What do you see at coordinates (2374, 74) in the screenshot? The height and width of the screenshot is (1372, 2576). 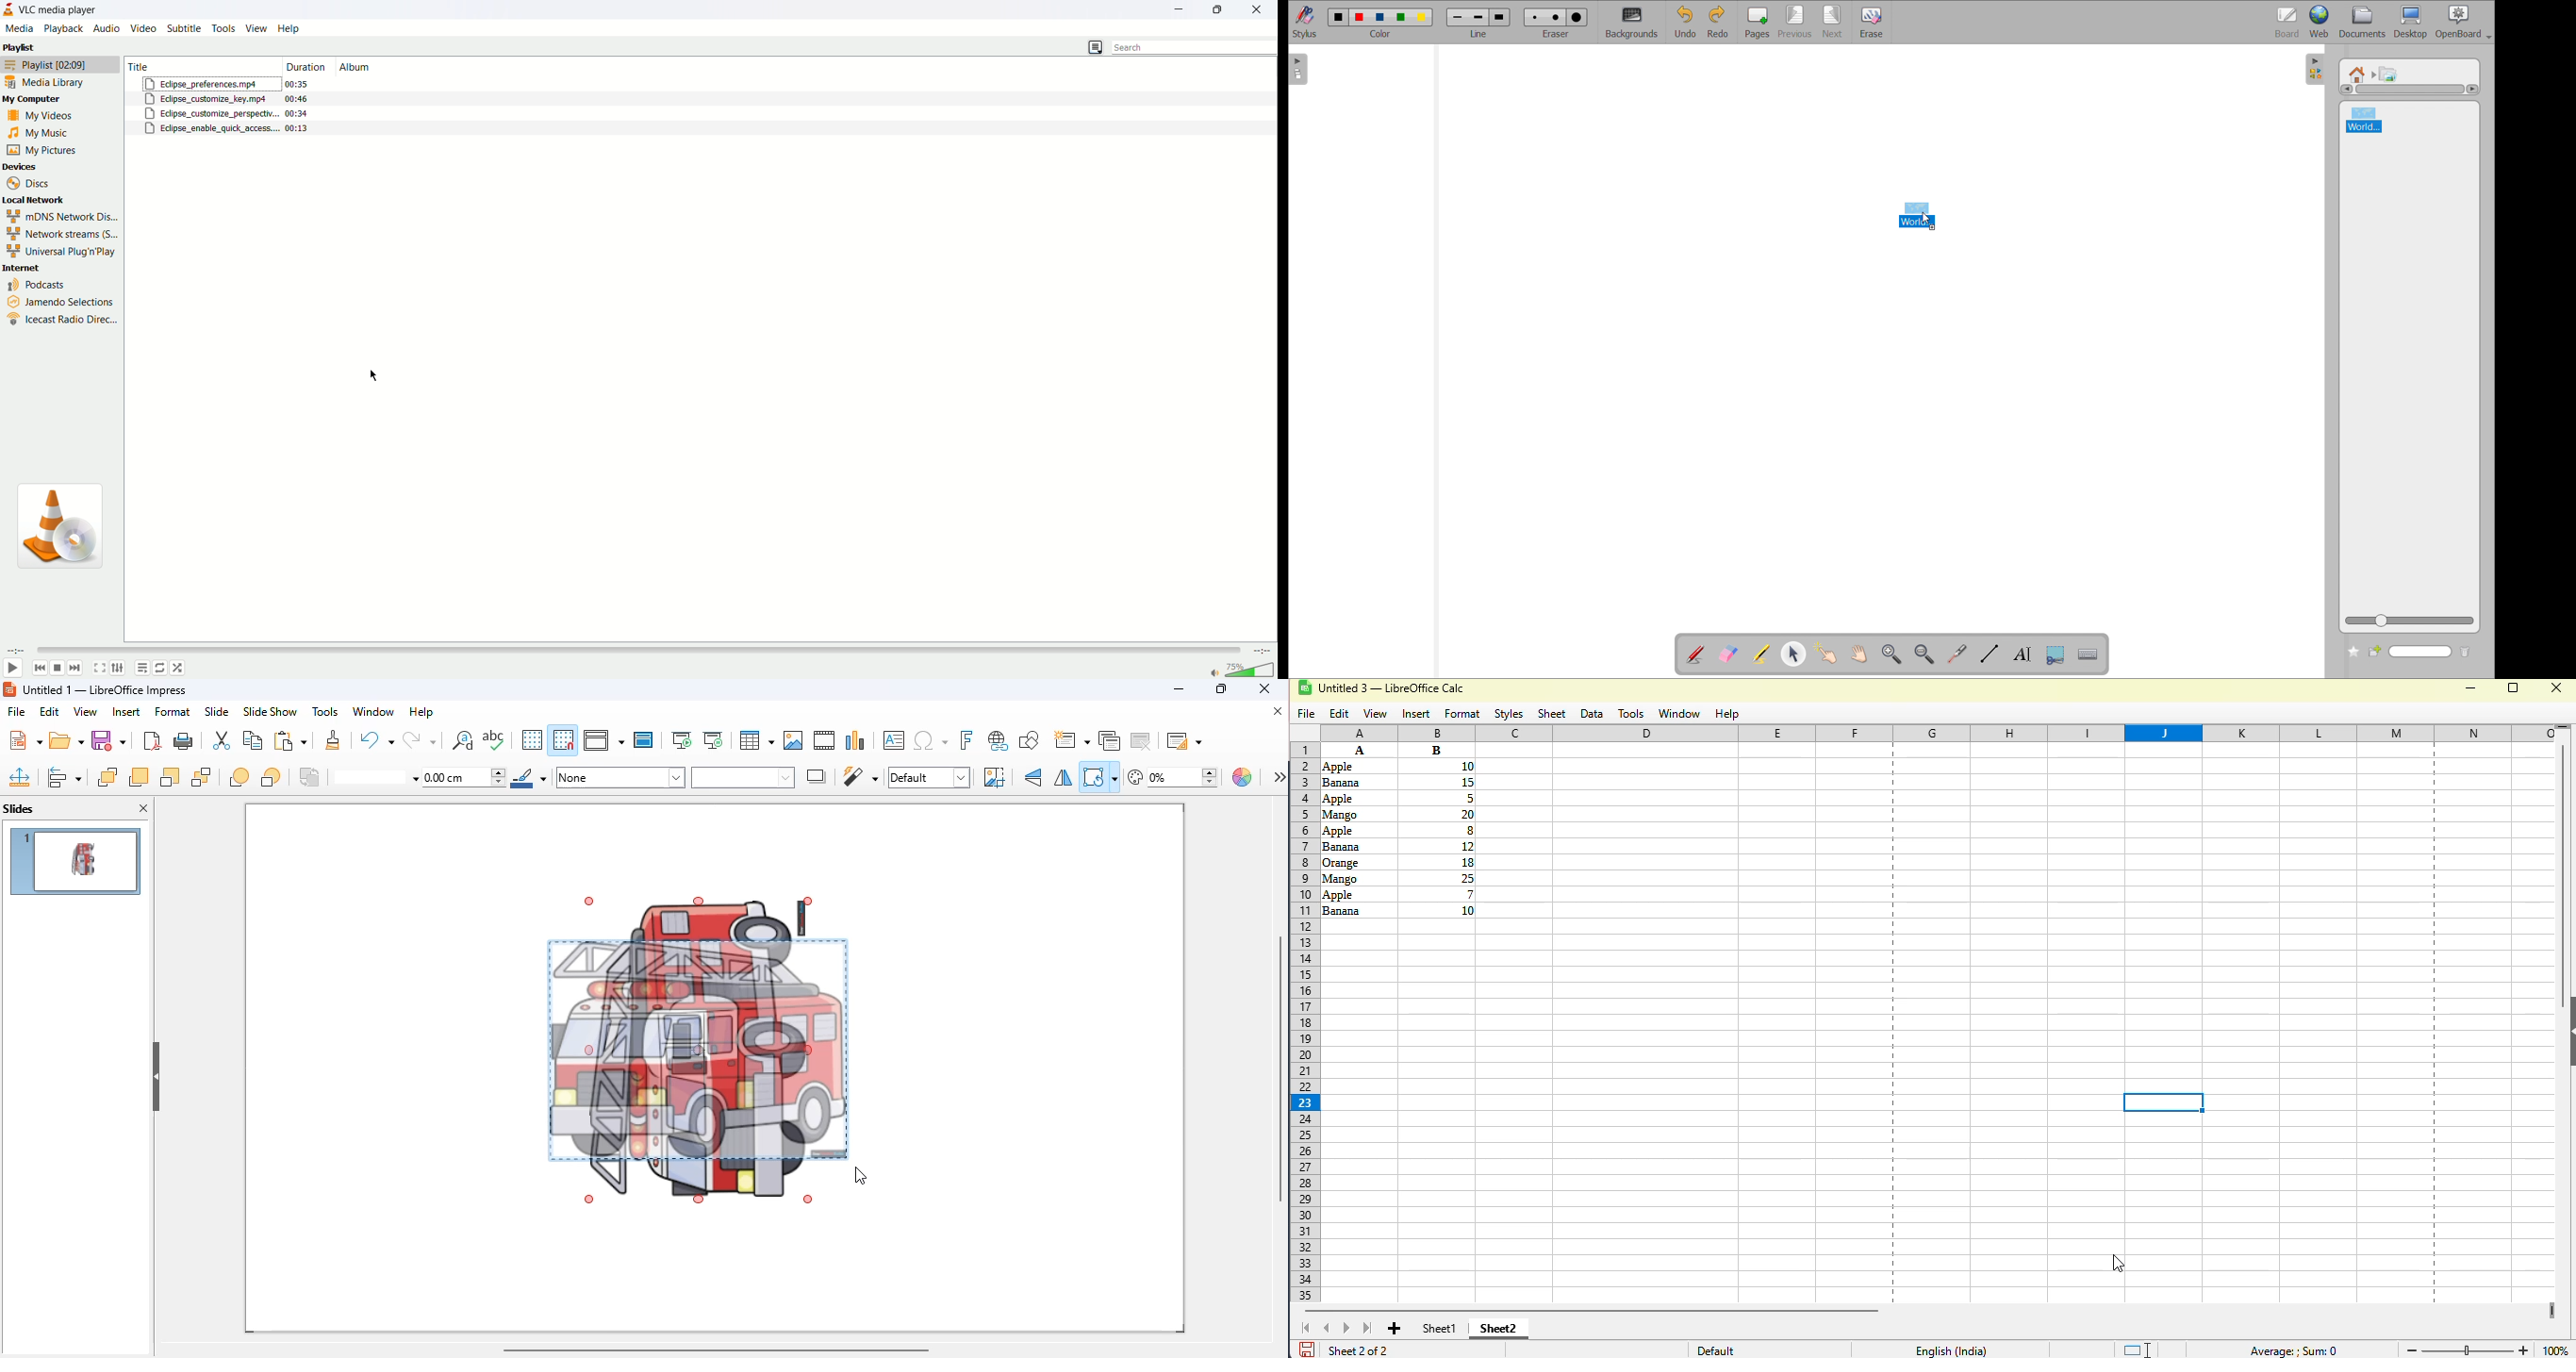 I see `navigated to another folder` at bounding box center [2374, 74].